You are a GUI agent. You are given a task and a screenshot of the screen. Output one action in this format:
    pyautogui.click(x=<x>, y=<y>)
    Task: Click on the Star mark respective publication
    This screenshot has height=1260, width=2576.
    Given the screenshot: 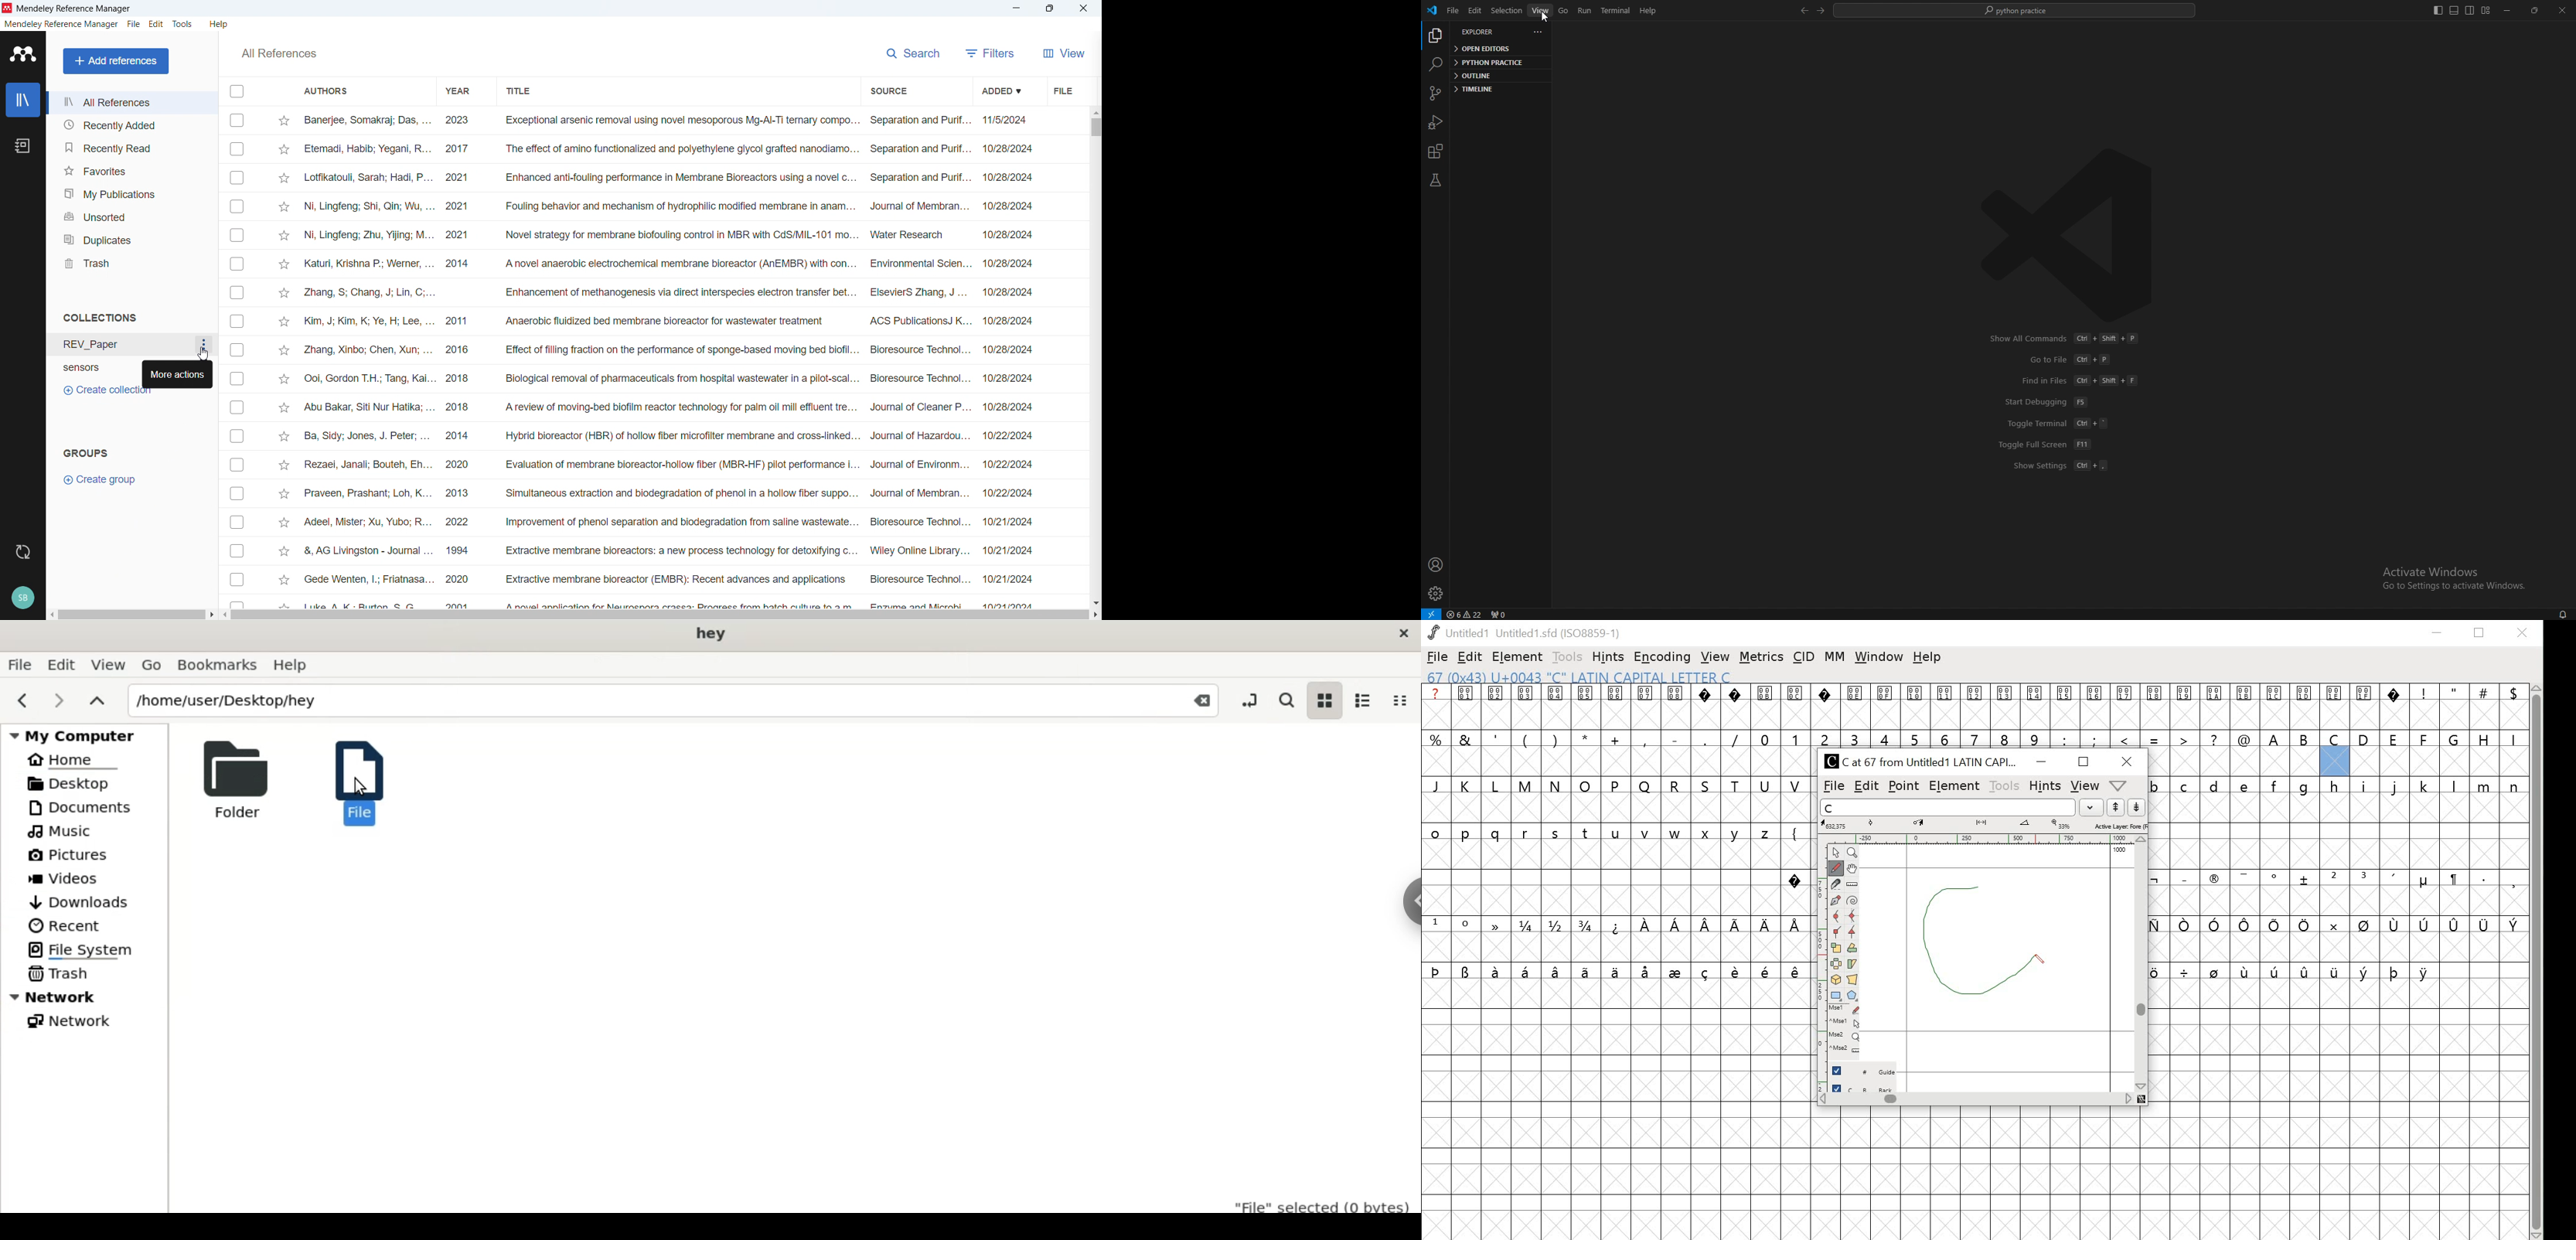 What is the action you would take?
    pyautogui.click(x=284, y=150)
    